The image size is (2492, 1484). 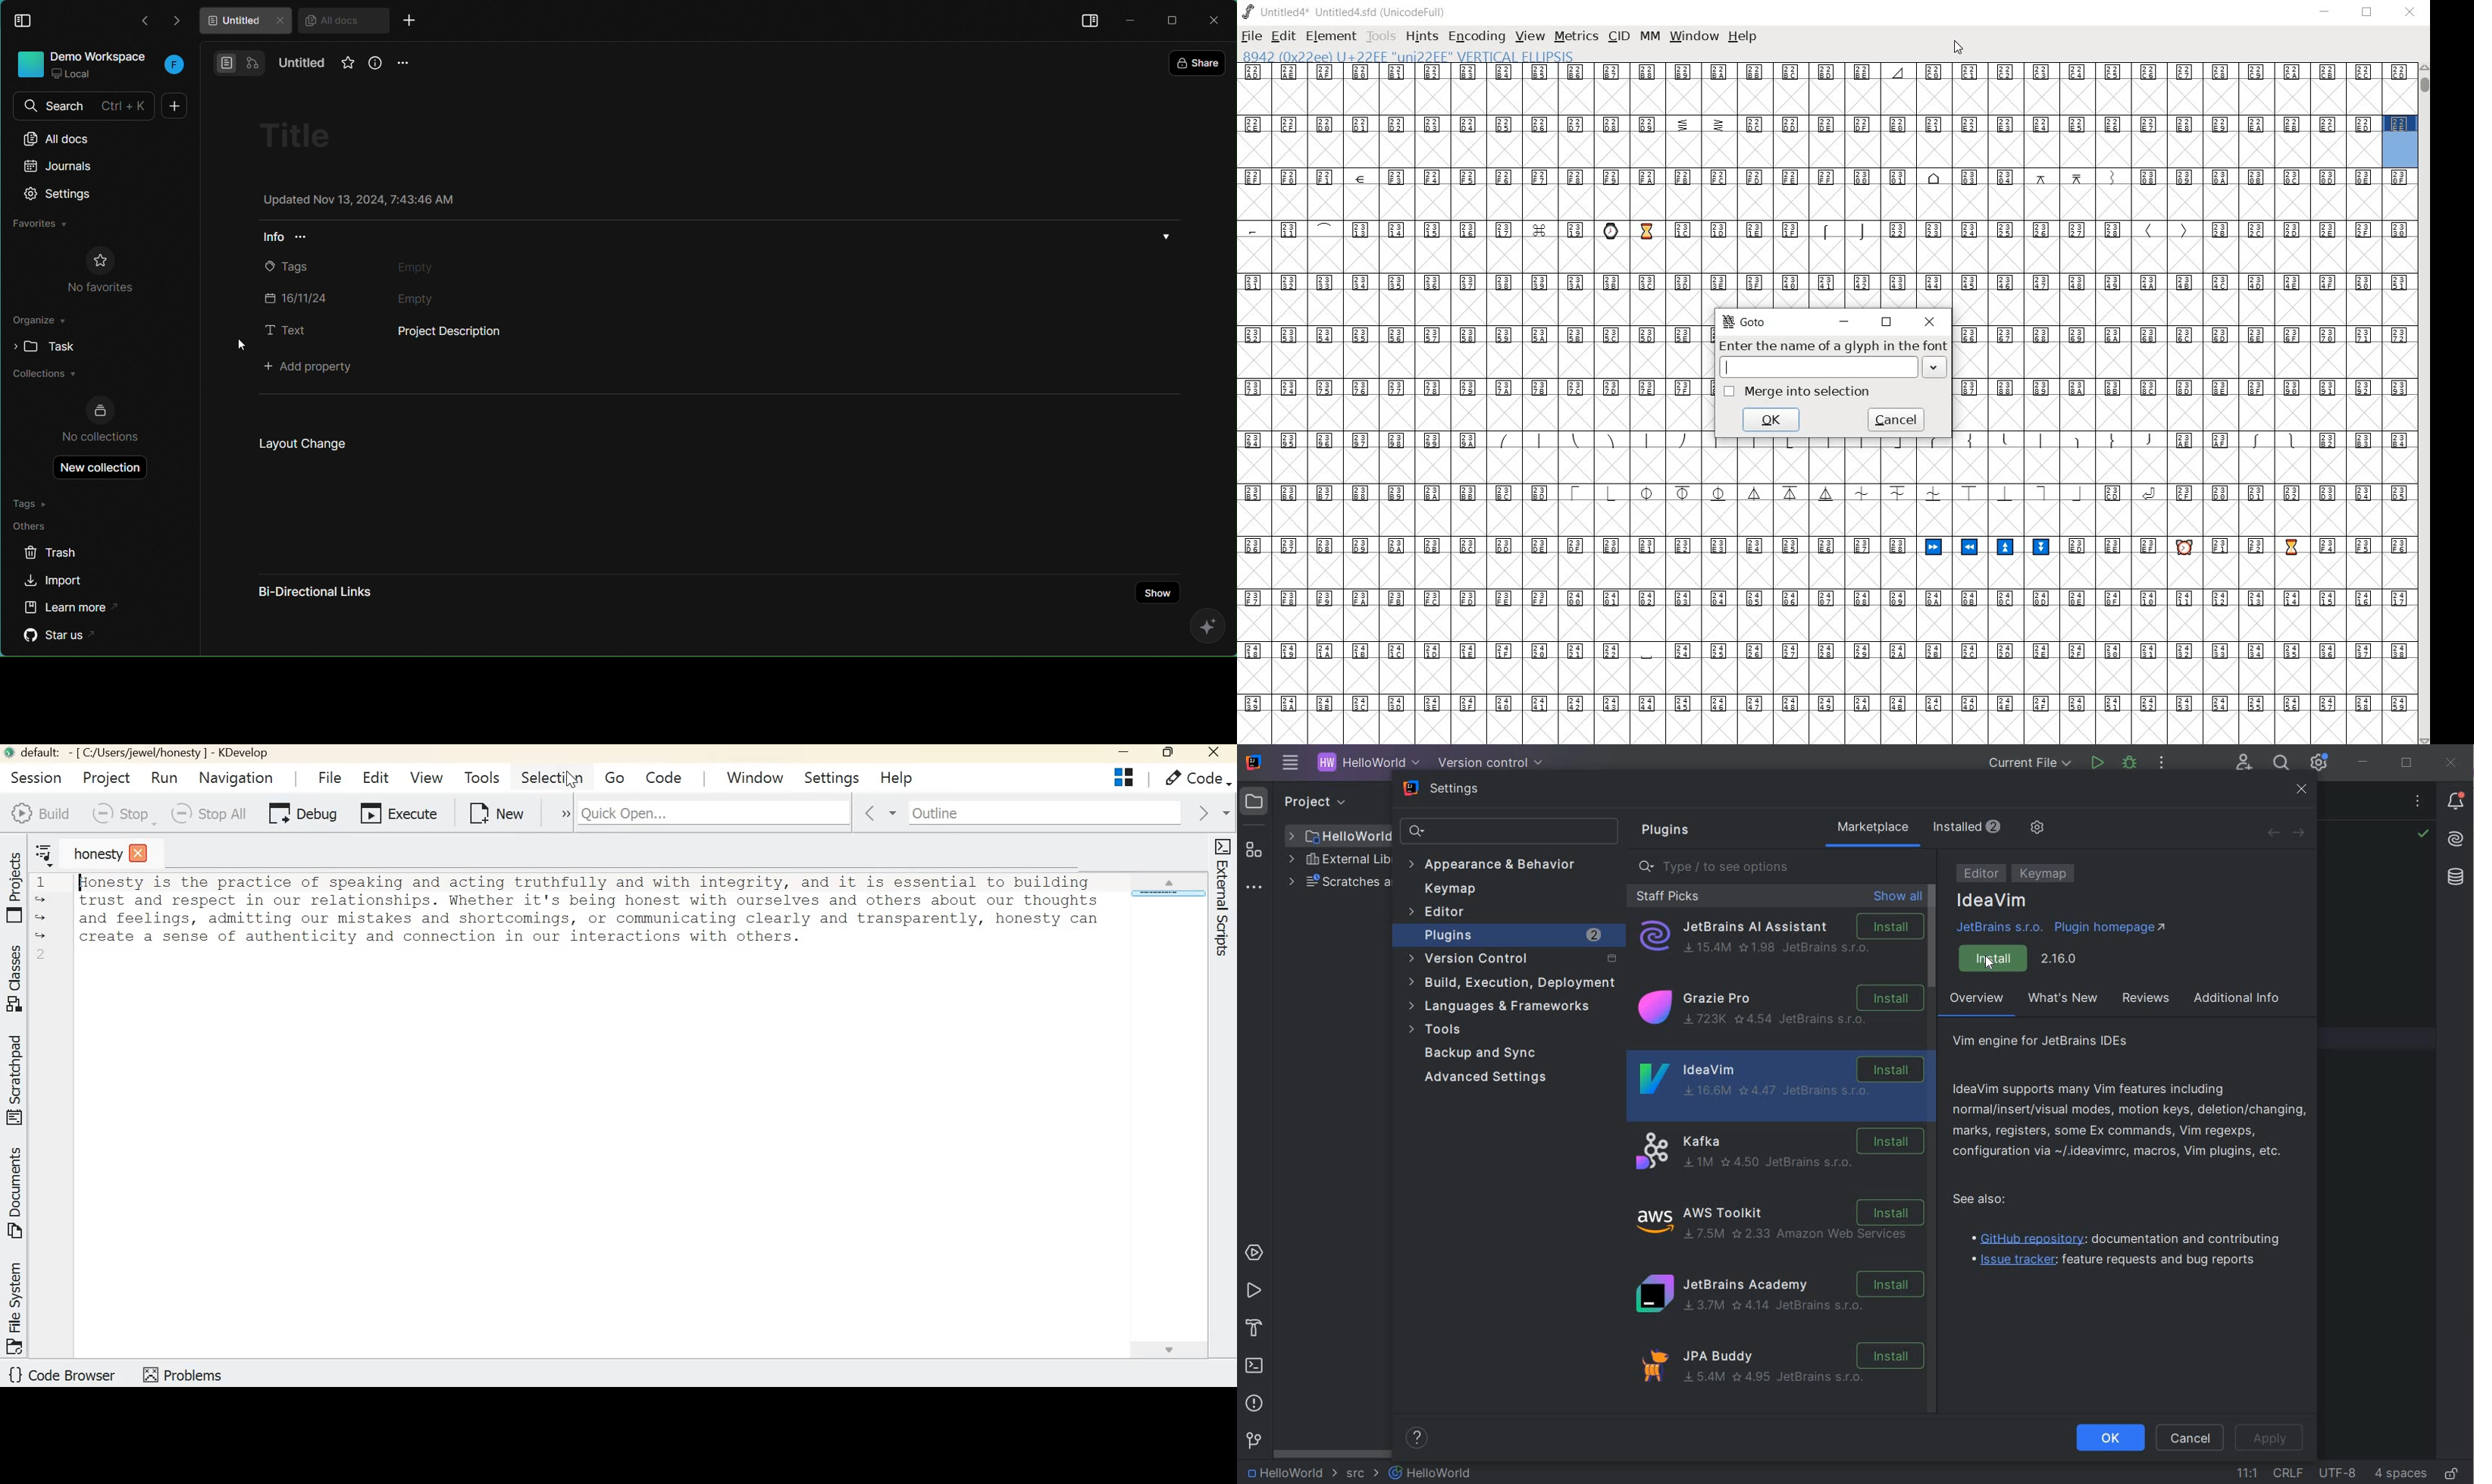 What do you see at coordinates (1784, 1371) in the screenshot?
I see `JPA BUDDY Installation` at bounding box center [1784, 1371].